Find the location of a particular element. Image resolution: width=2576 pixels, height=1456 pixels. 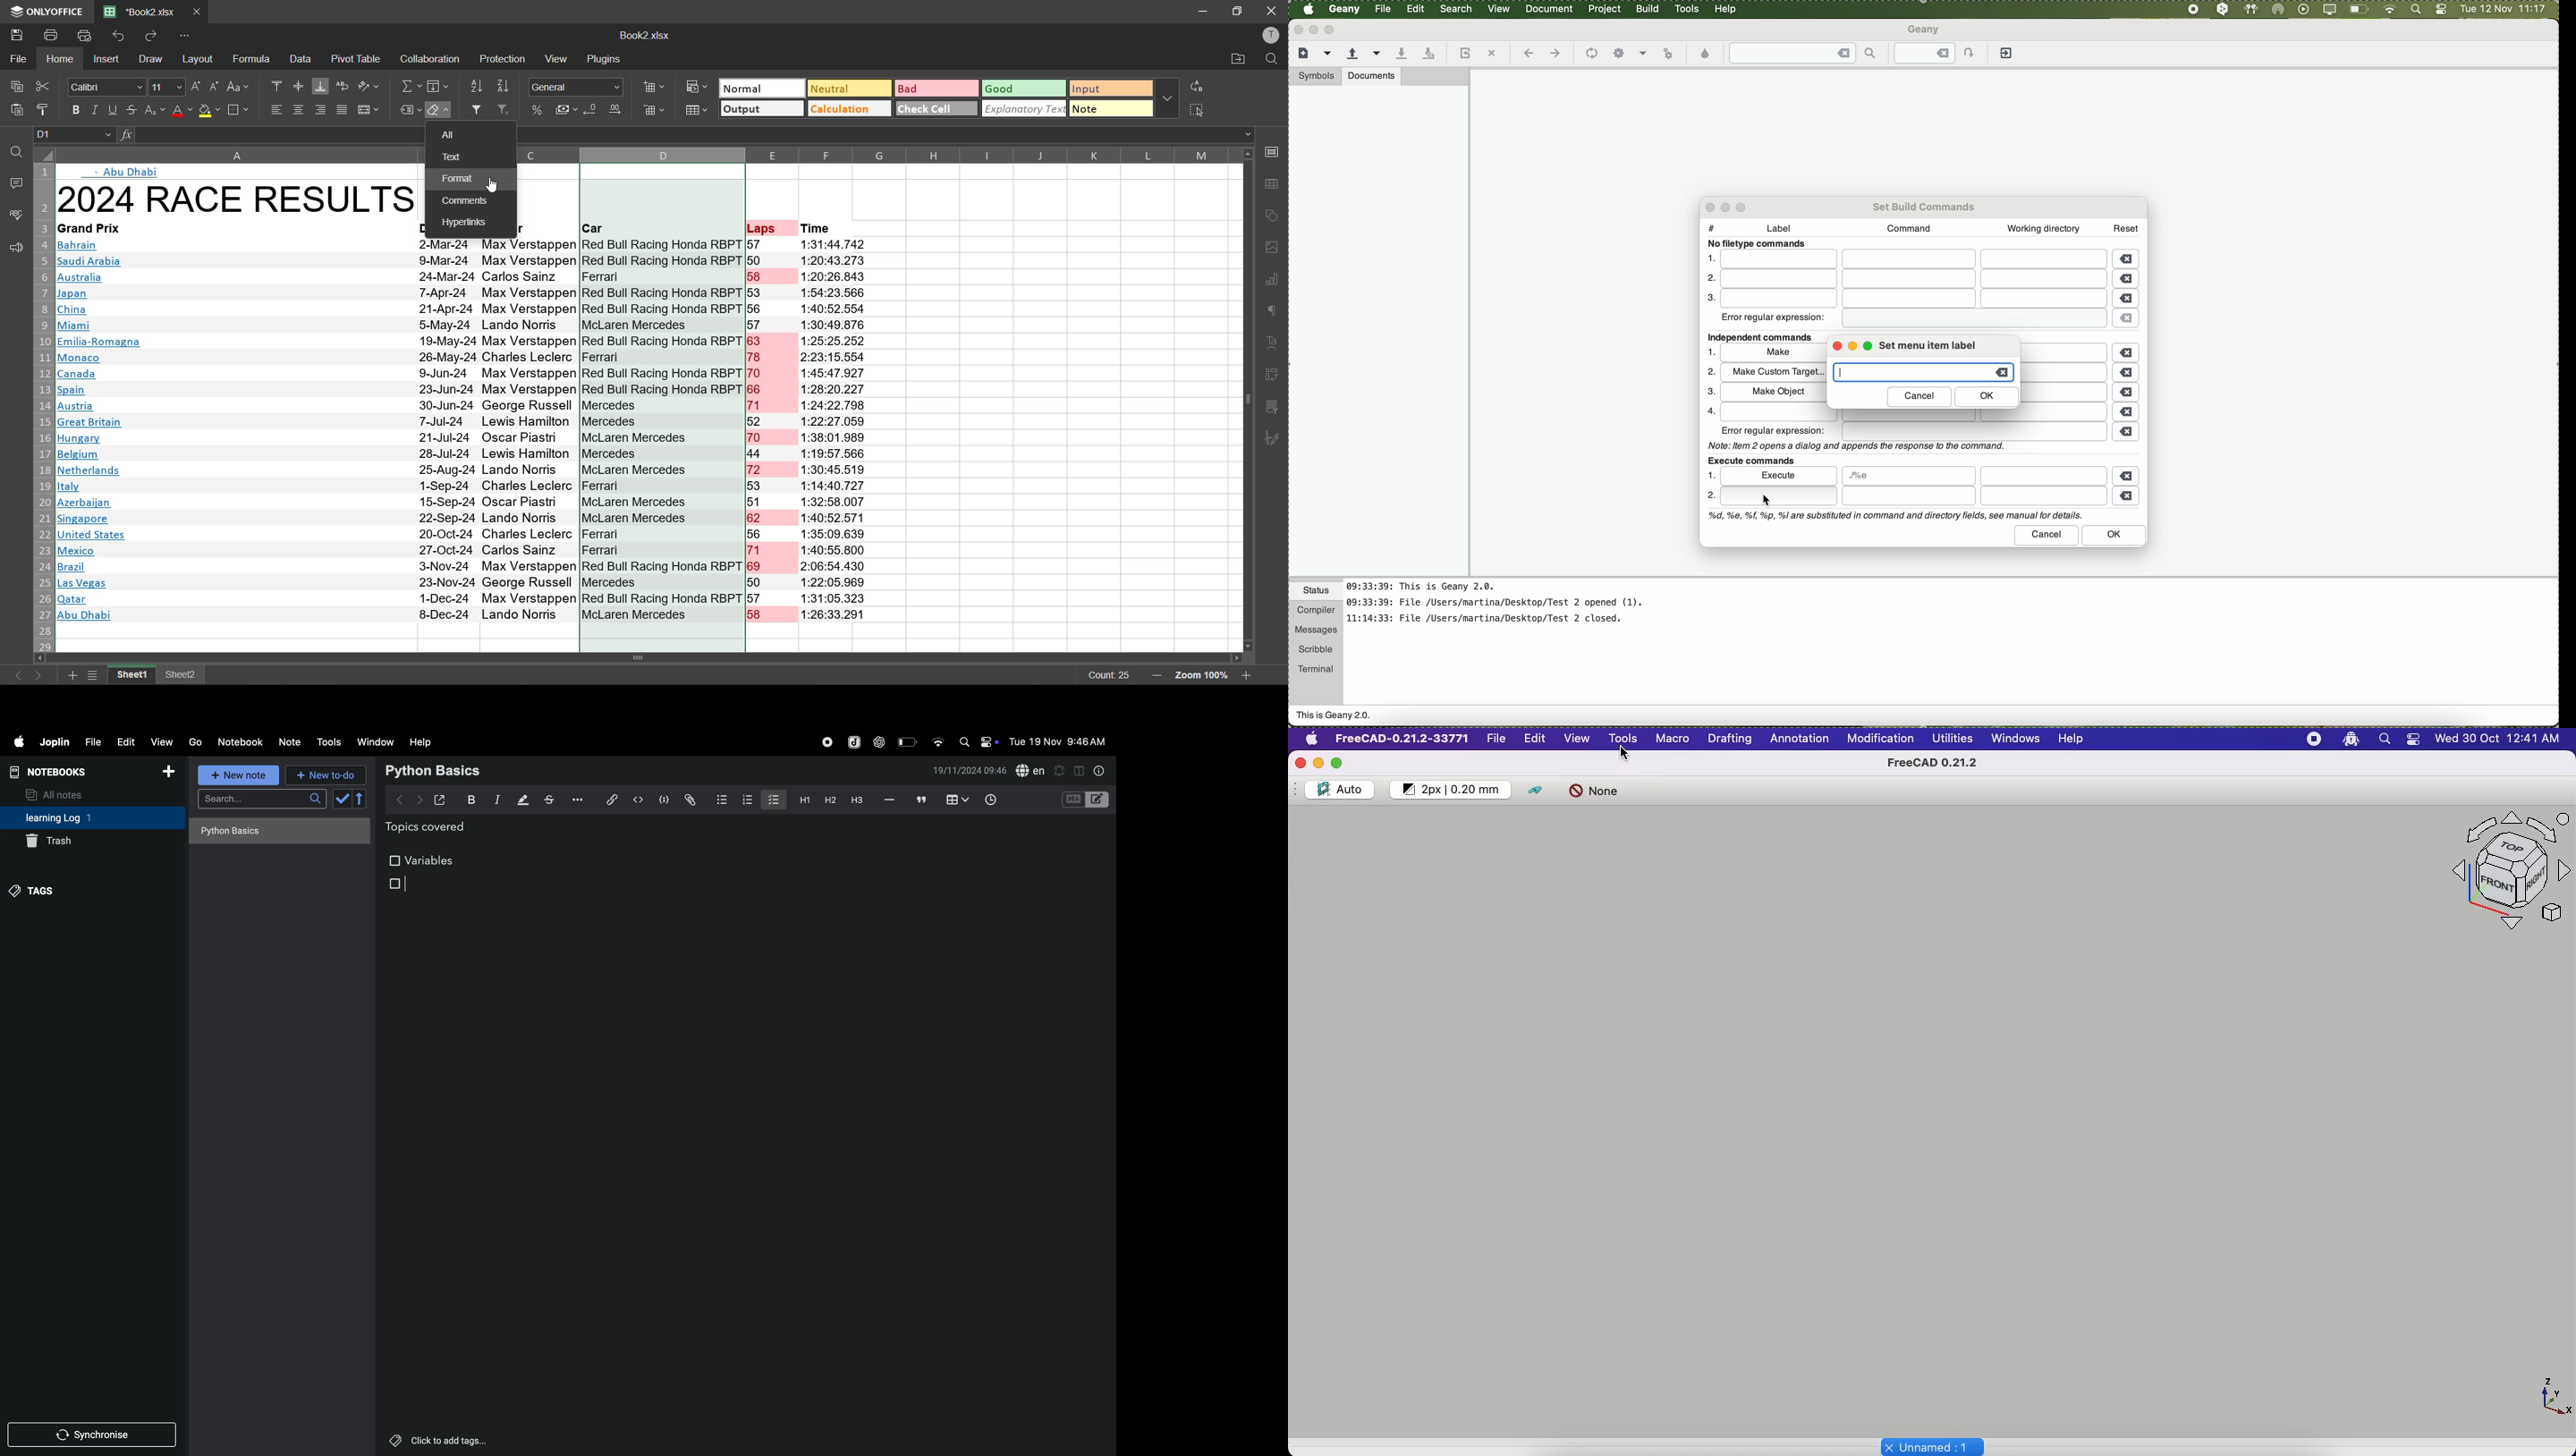

Msingapore 22-Sep-24 Lando Norris ~~ McLaren Mercedes 62 1:40:52 571 is located at coordinates (468, 518).